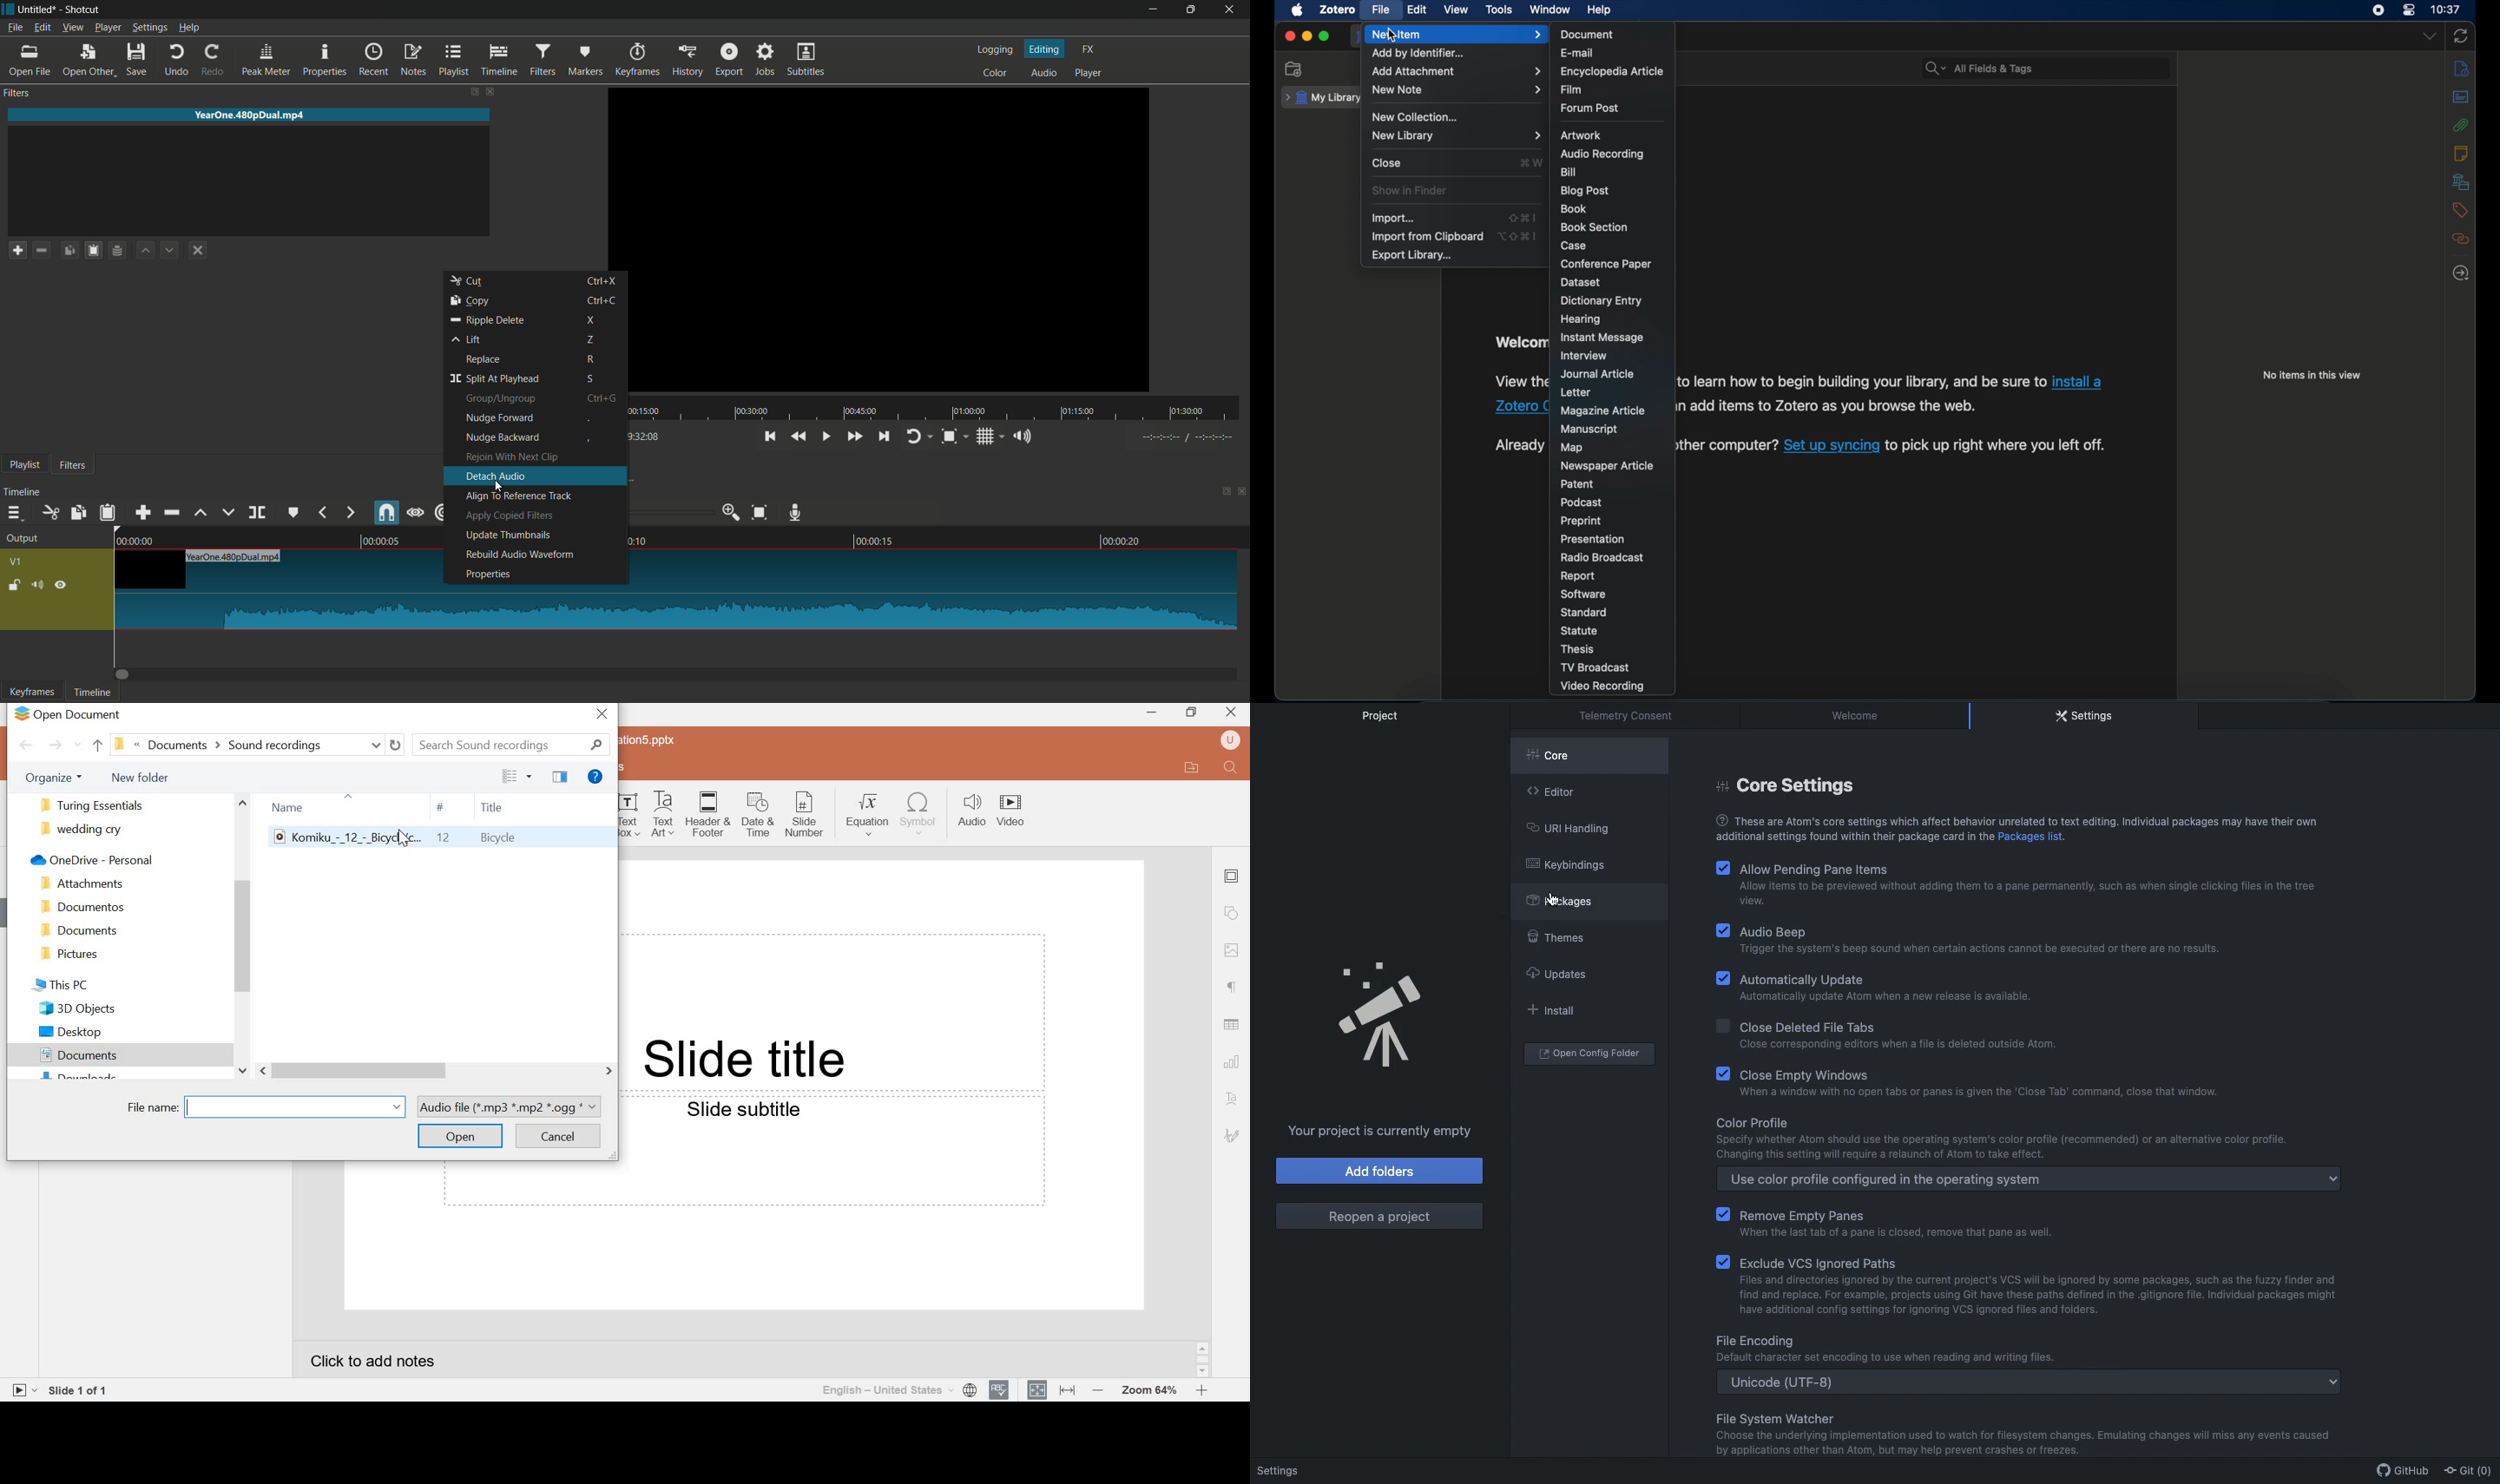 This screenshot has width=2520, height=1484. What do you see at coordinates (1574, 208) in the screenshot?
I see `book` at bounding box center [1574, 208].